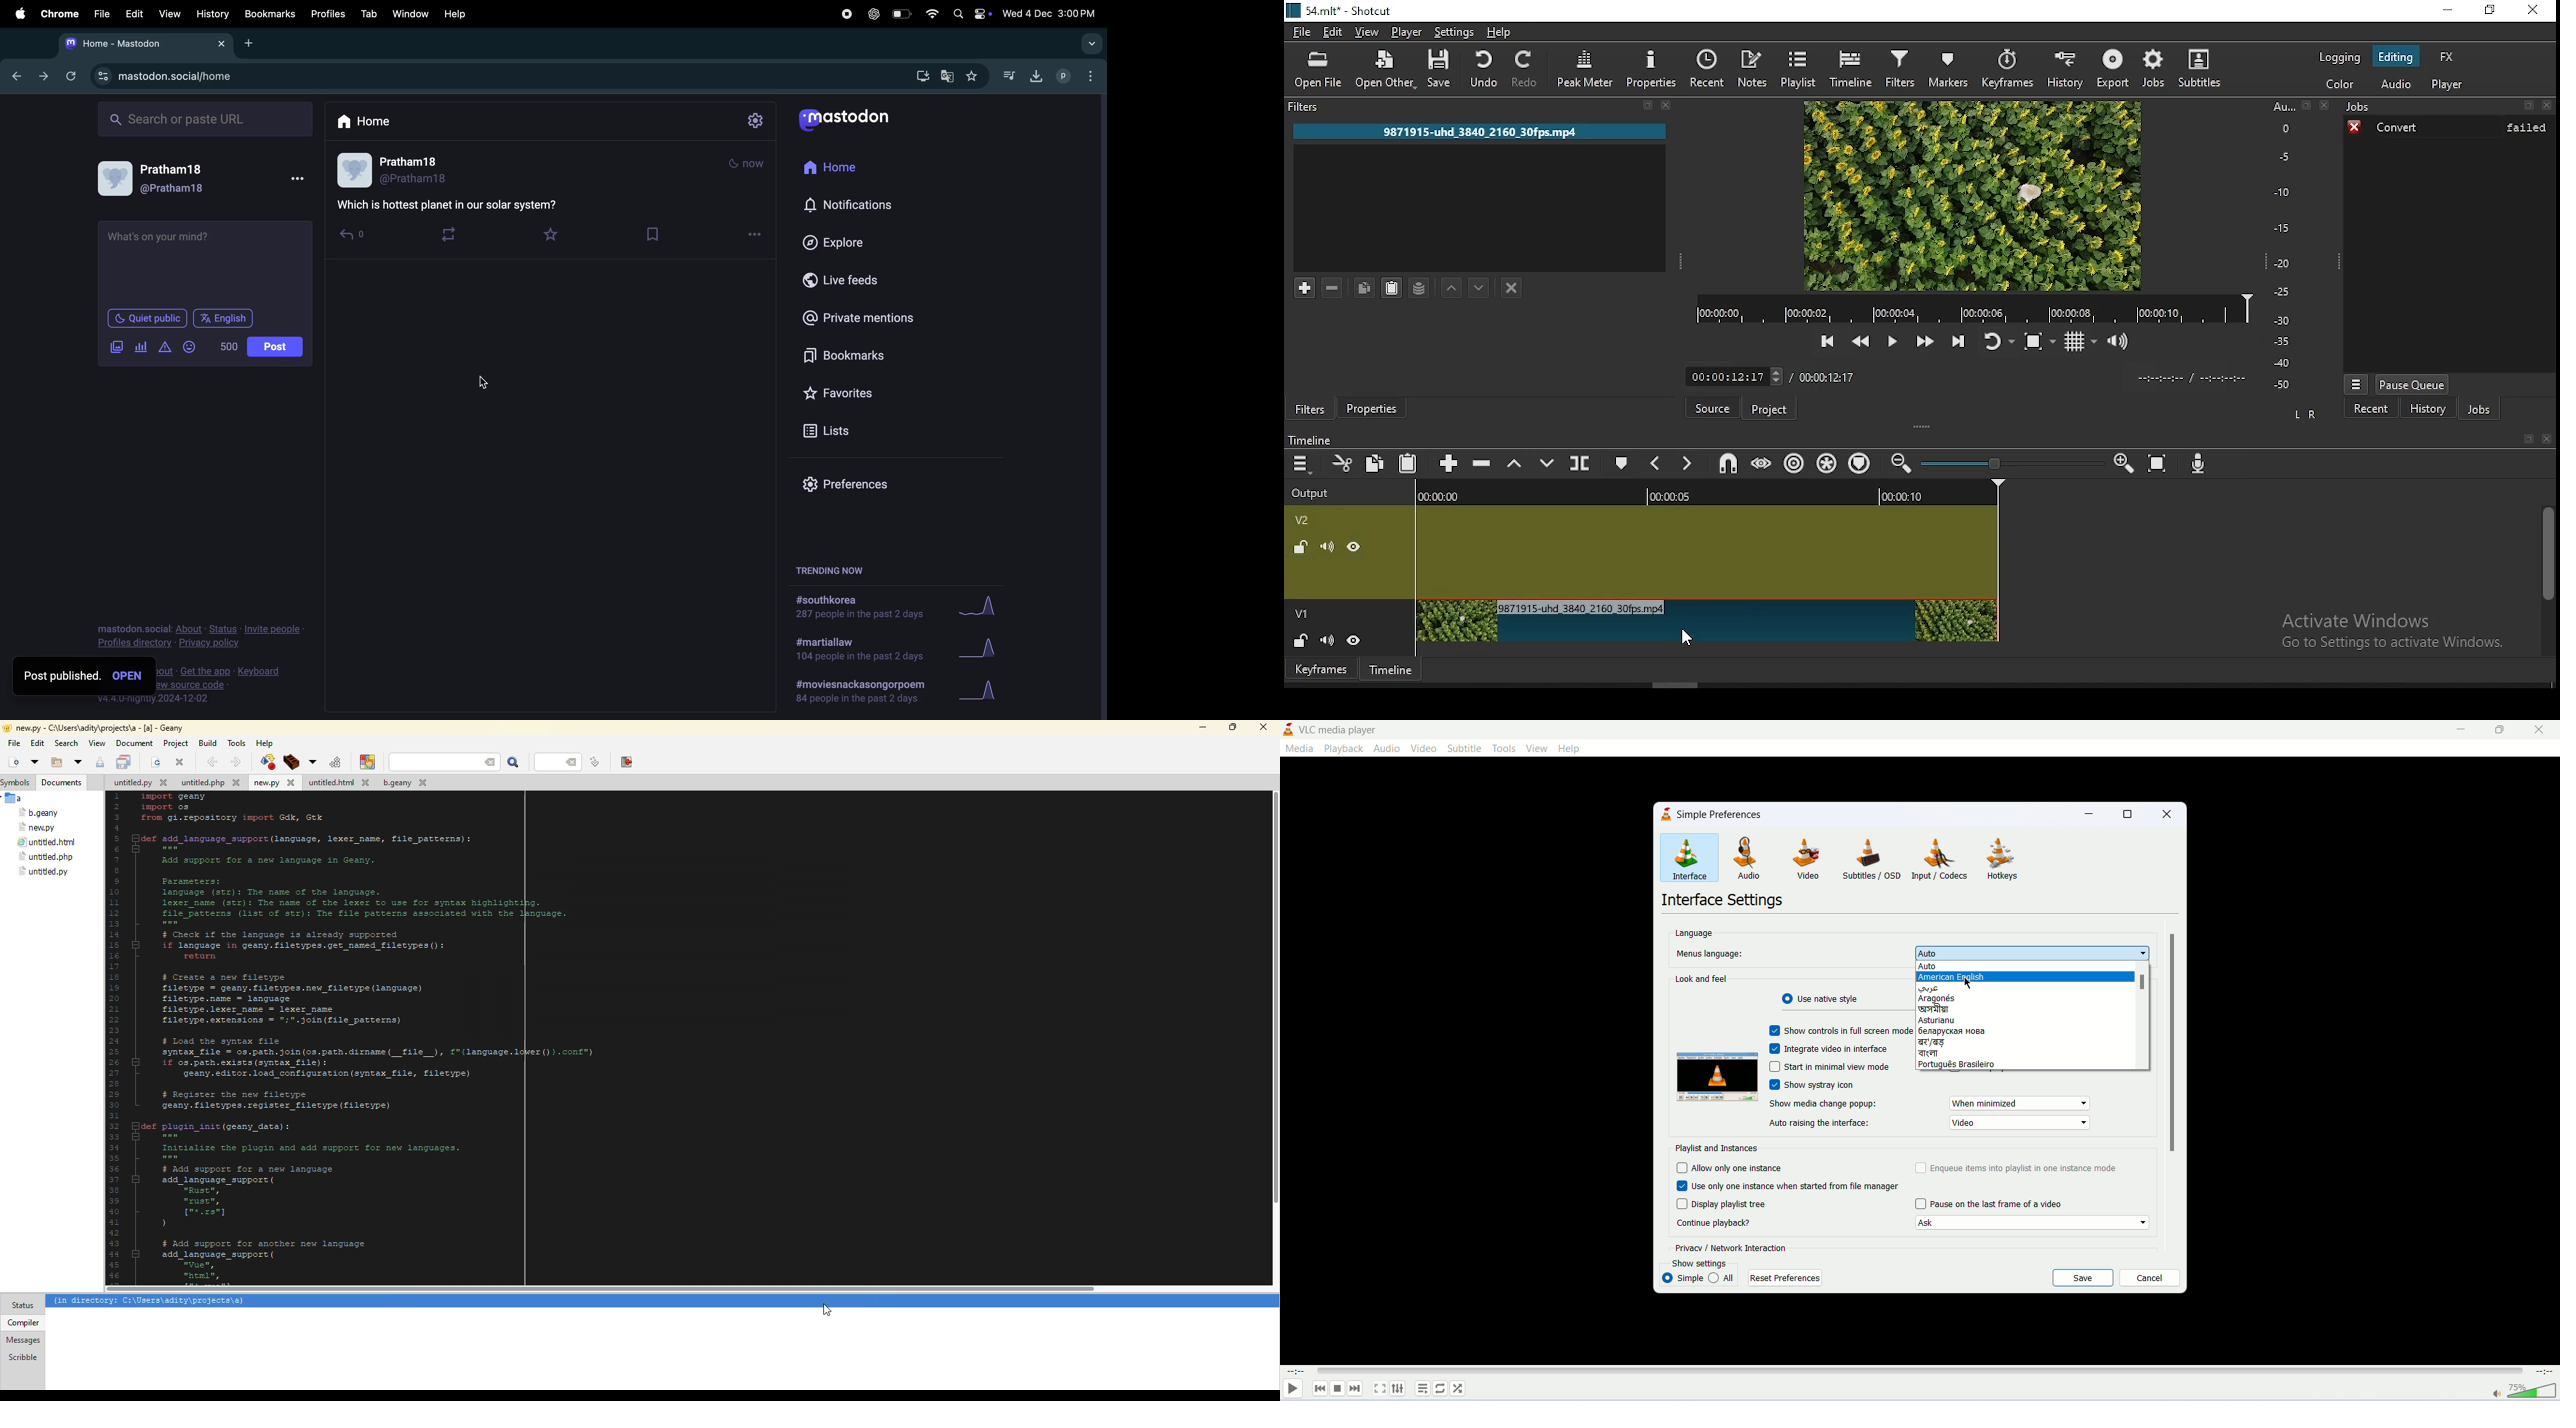  I want to click on select a clipAfile name, so click(1477, 131).